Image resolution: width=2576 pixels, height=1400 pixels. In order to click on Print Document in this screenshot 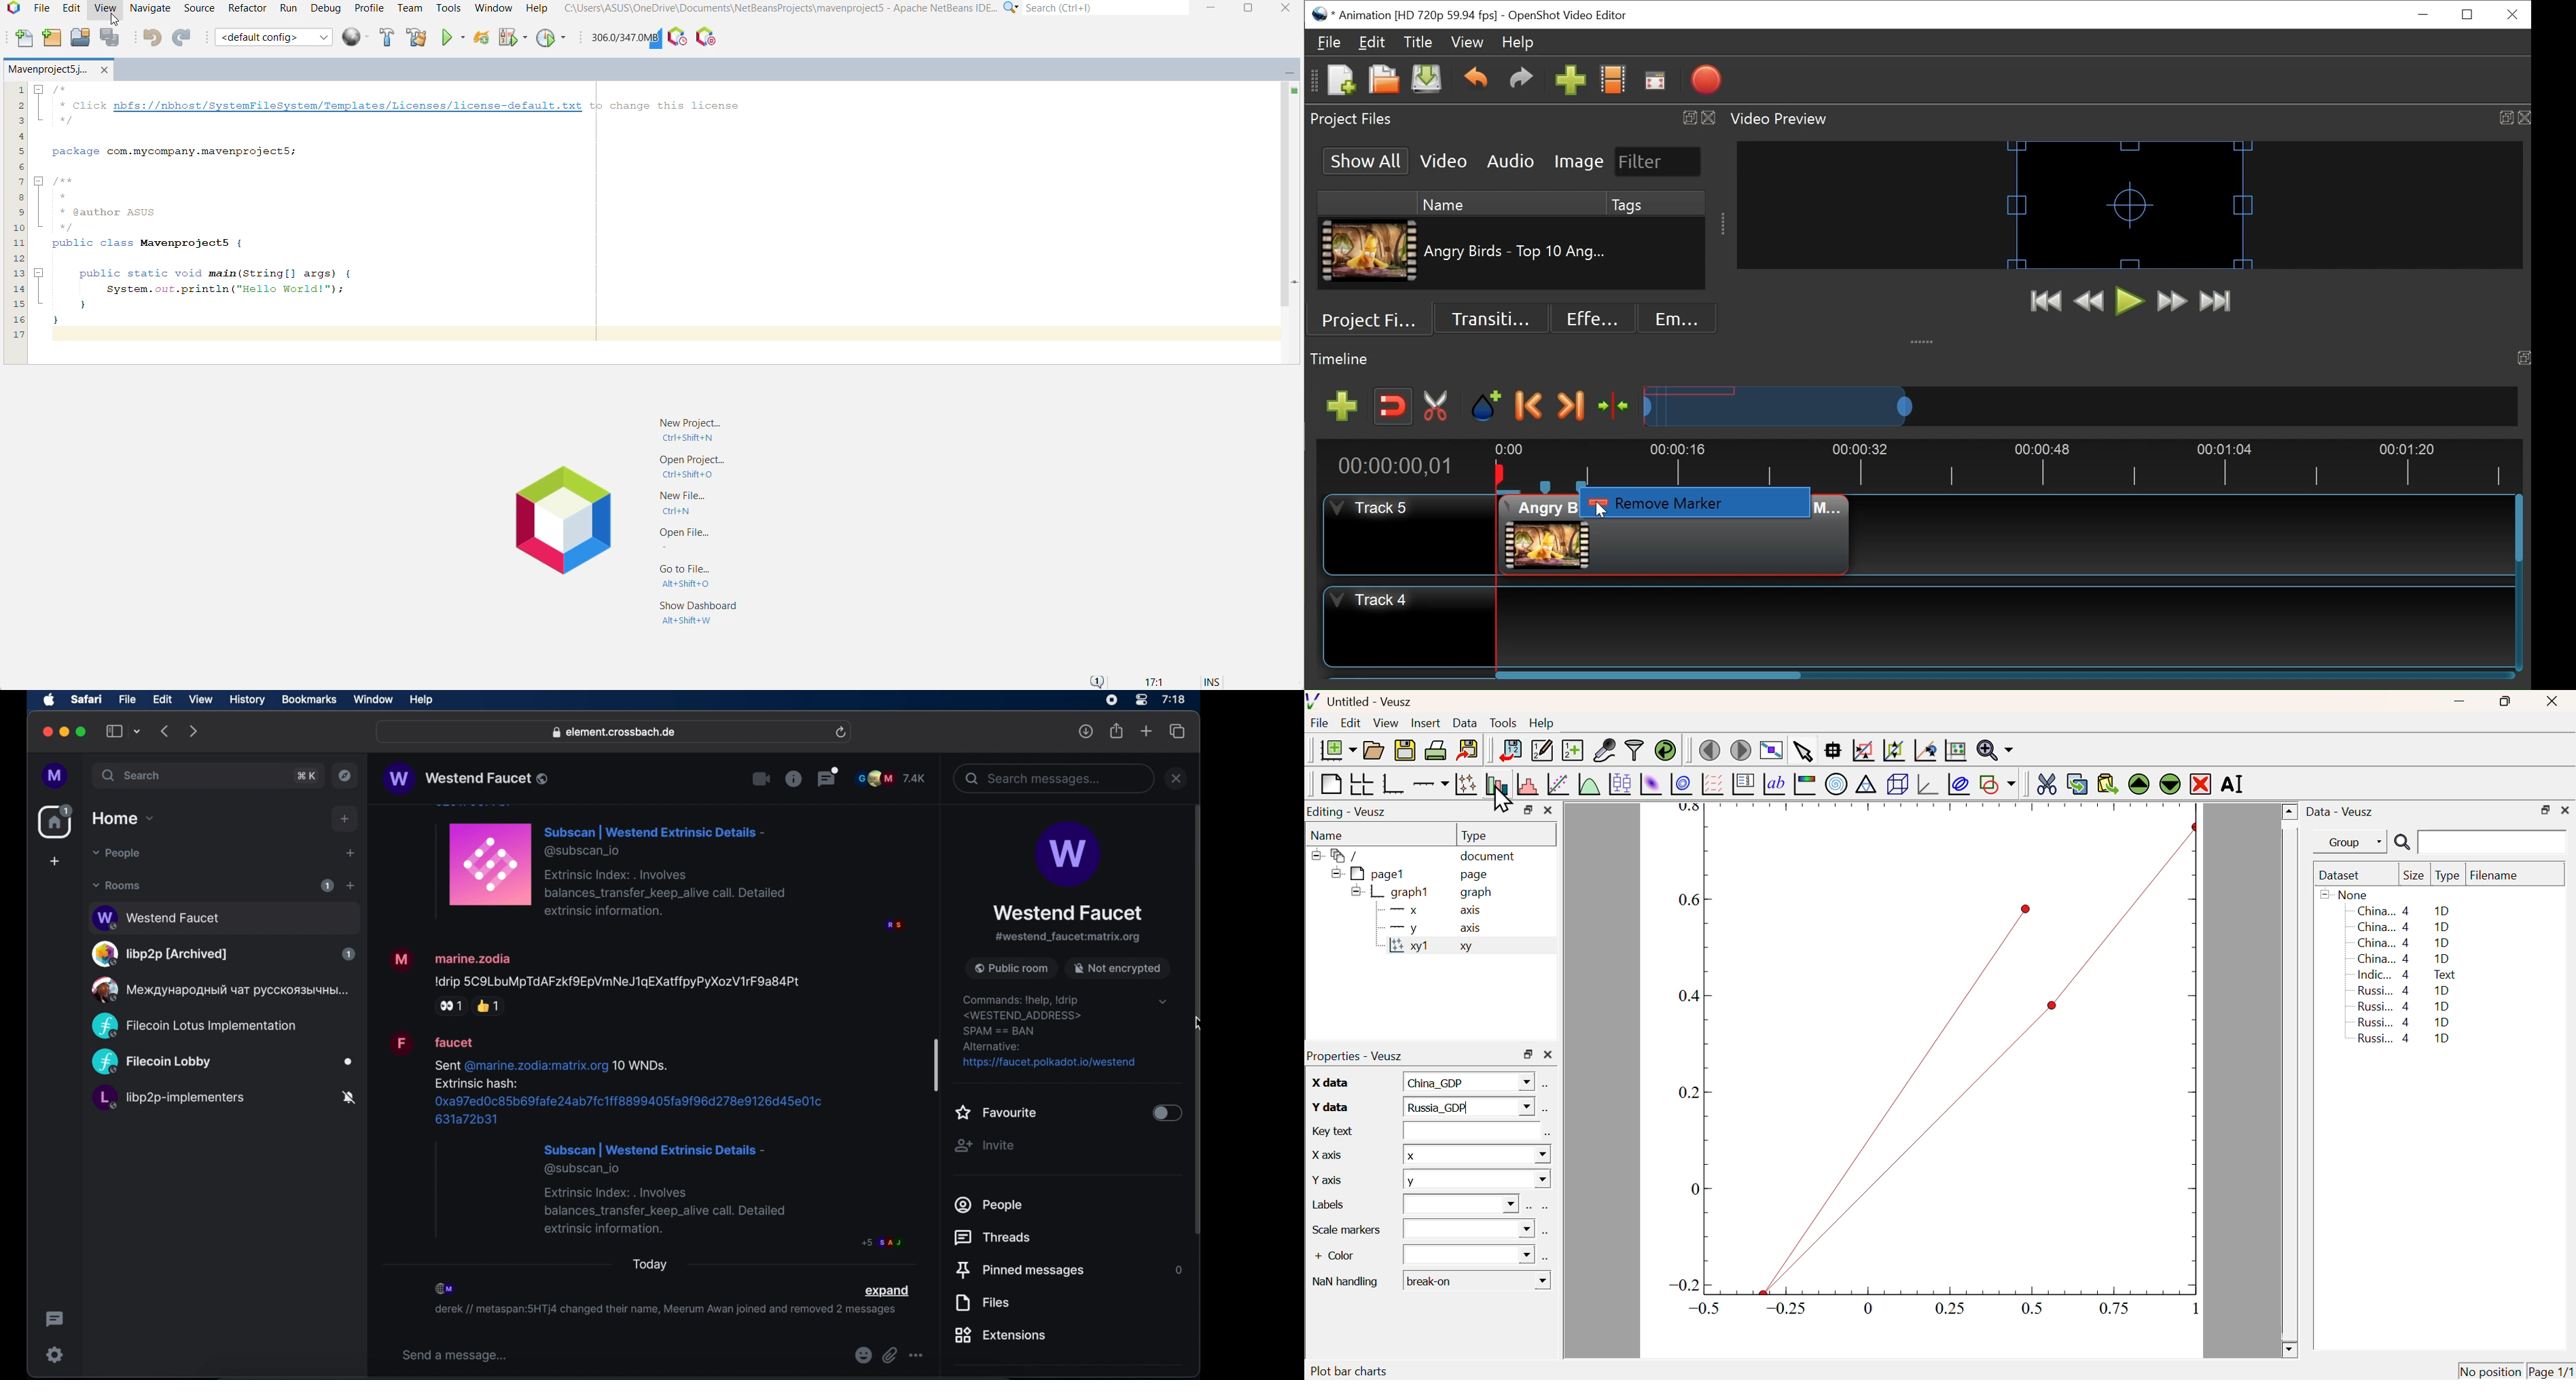, I will do `click(1435, 750)`.